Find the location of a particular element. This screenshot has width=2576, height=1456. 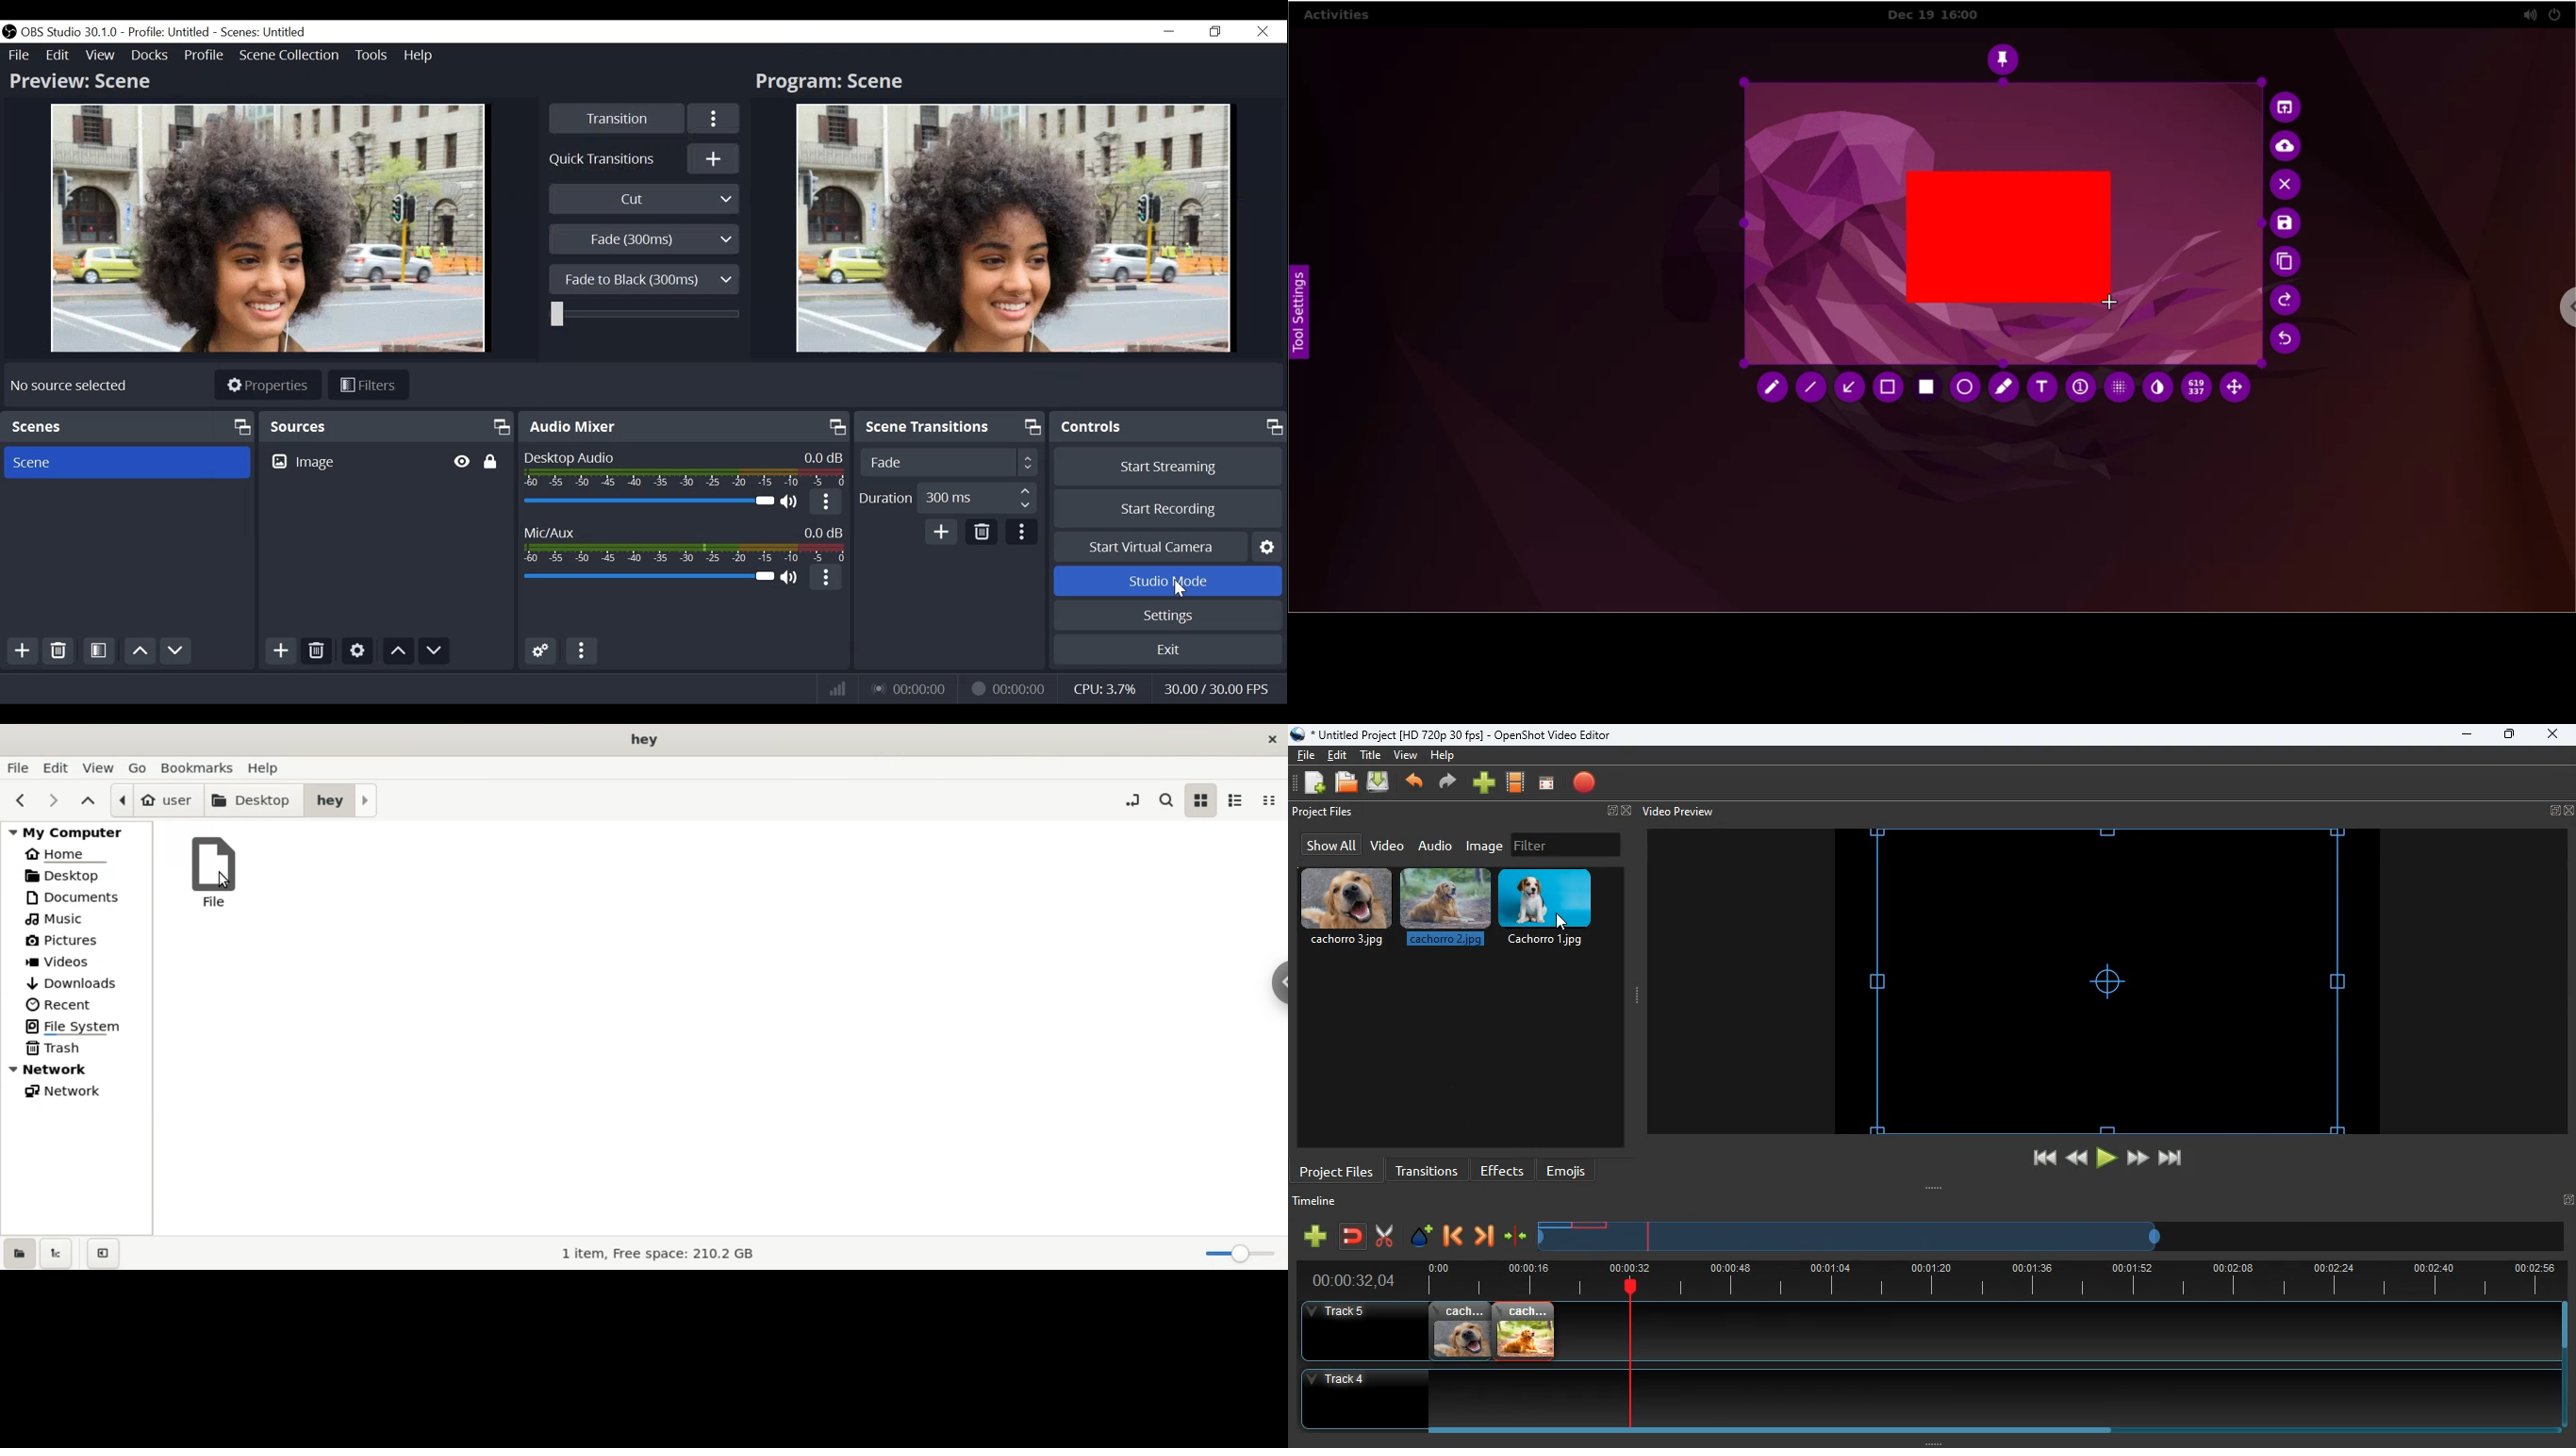

Adjust Duration is located at coordinates (949, 498).